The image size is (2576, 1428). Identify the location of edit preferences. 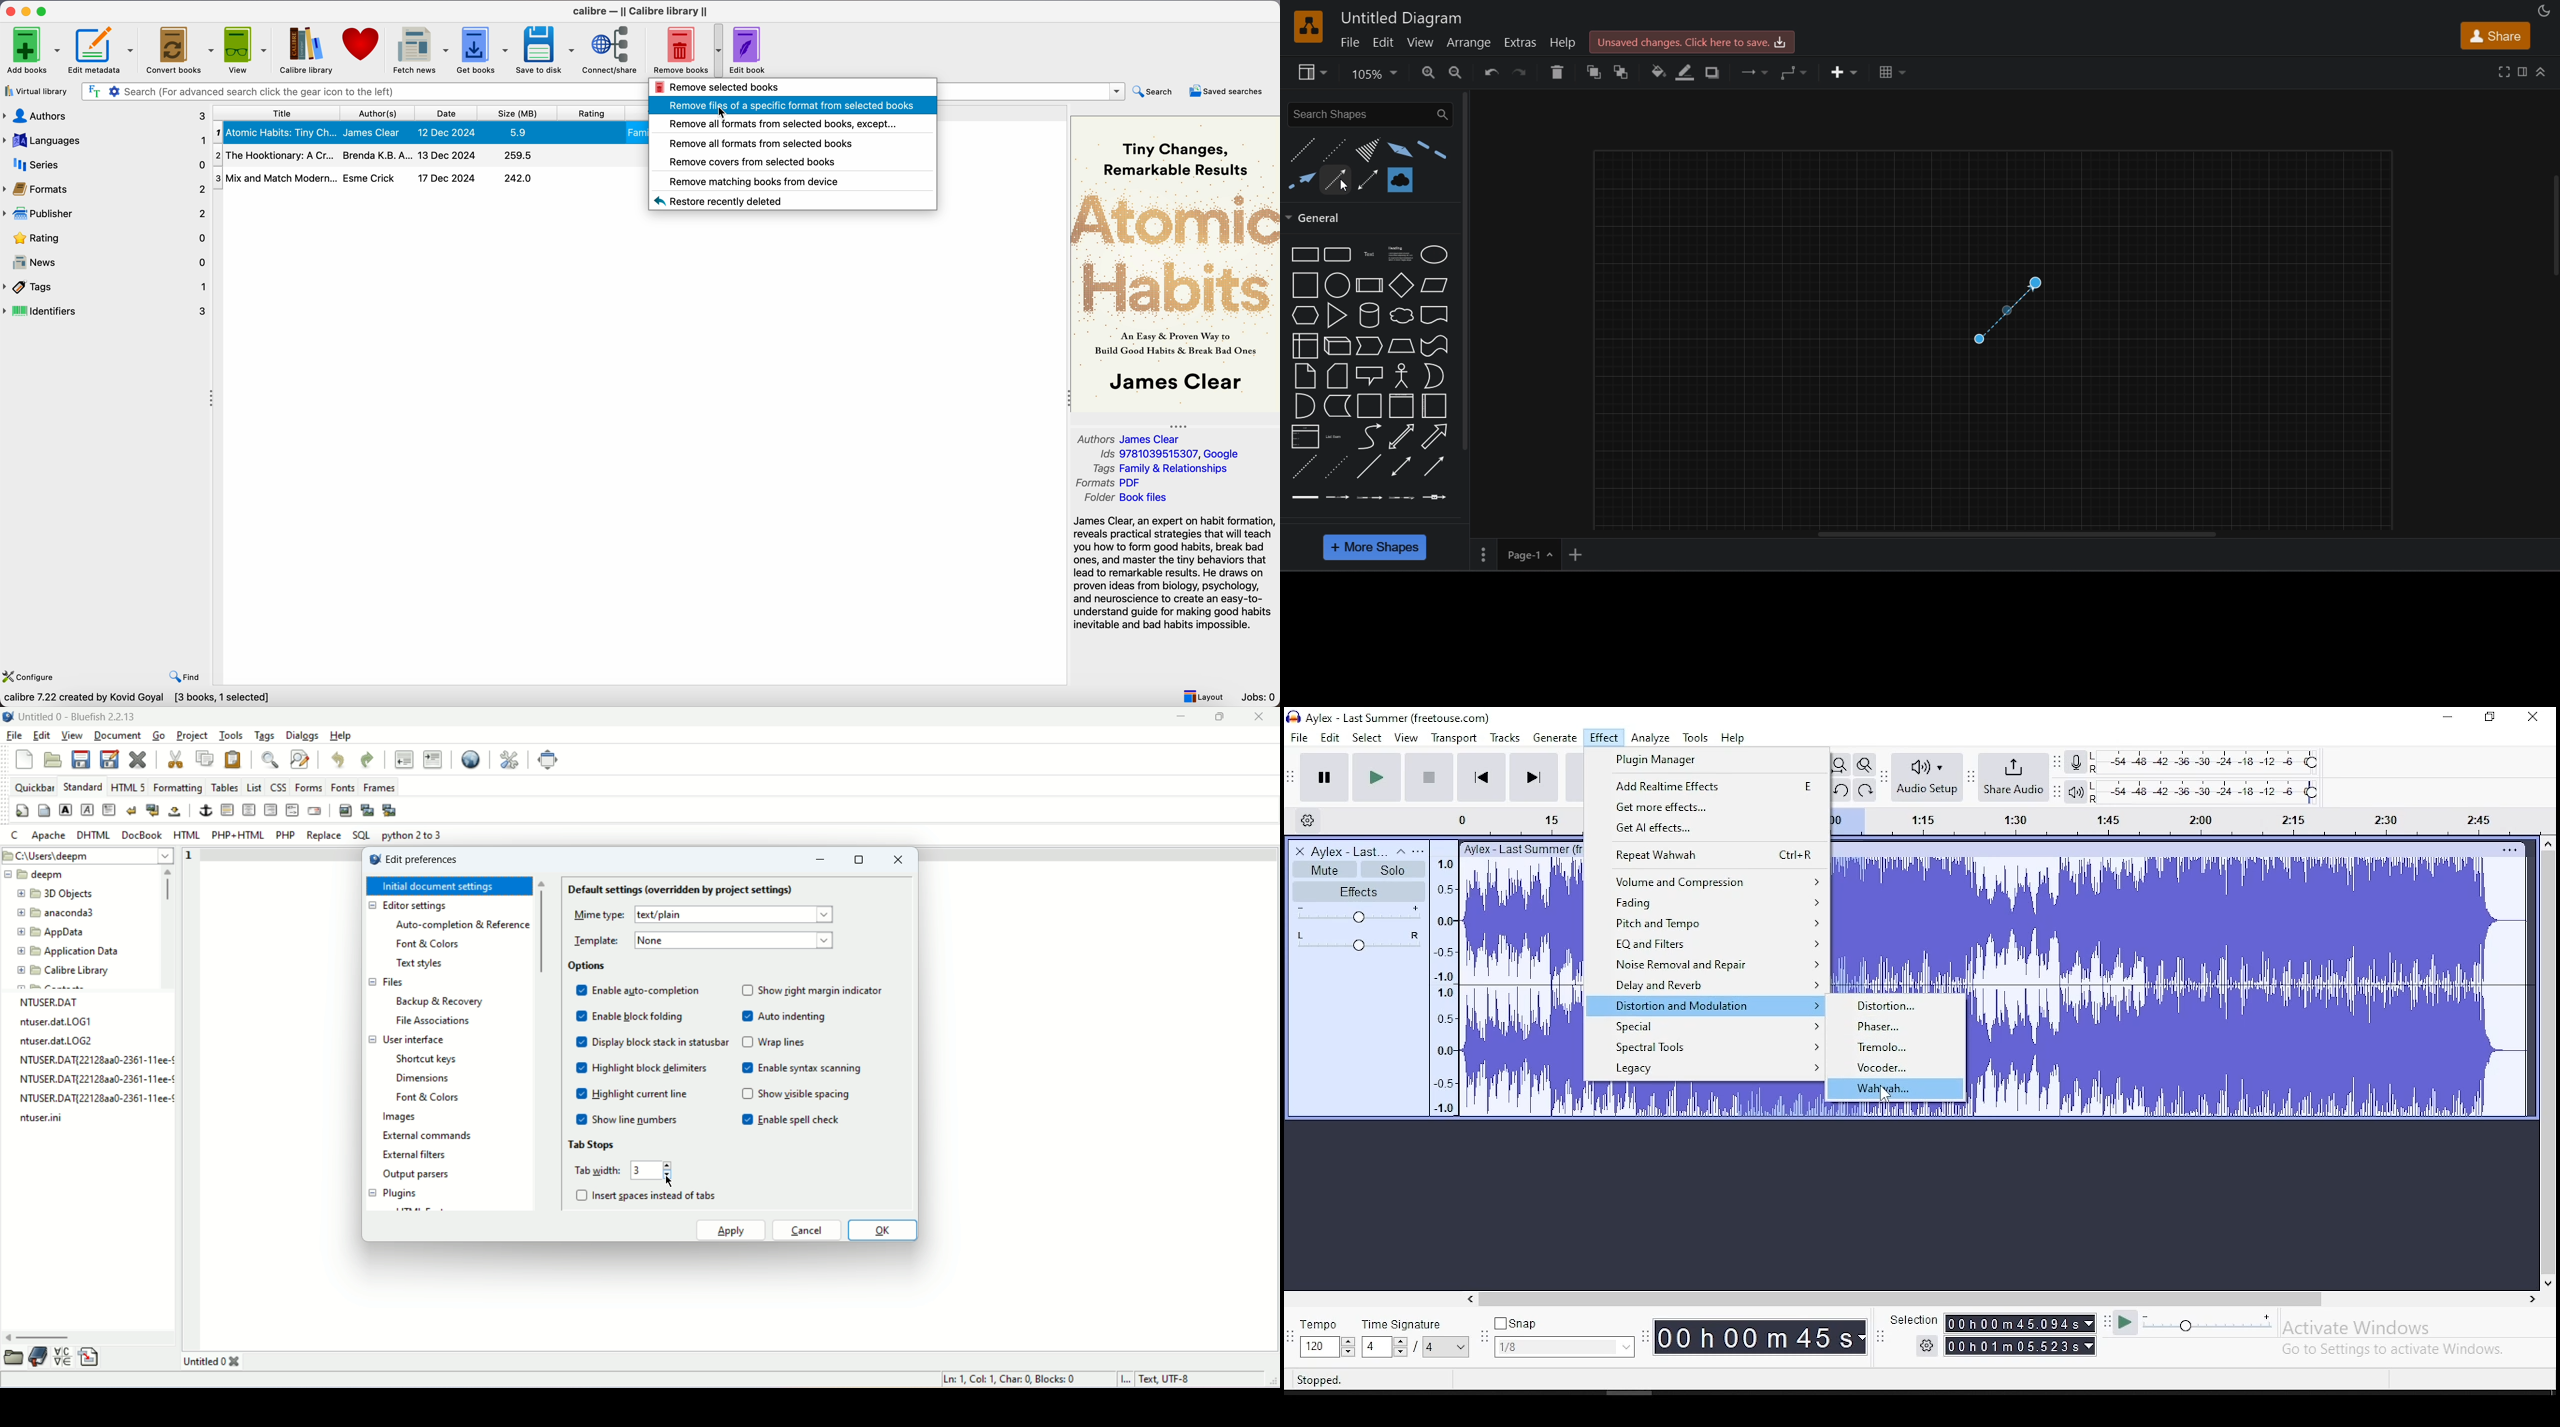
(511, 758).